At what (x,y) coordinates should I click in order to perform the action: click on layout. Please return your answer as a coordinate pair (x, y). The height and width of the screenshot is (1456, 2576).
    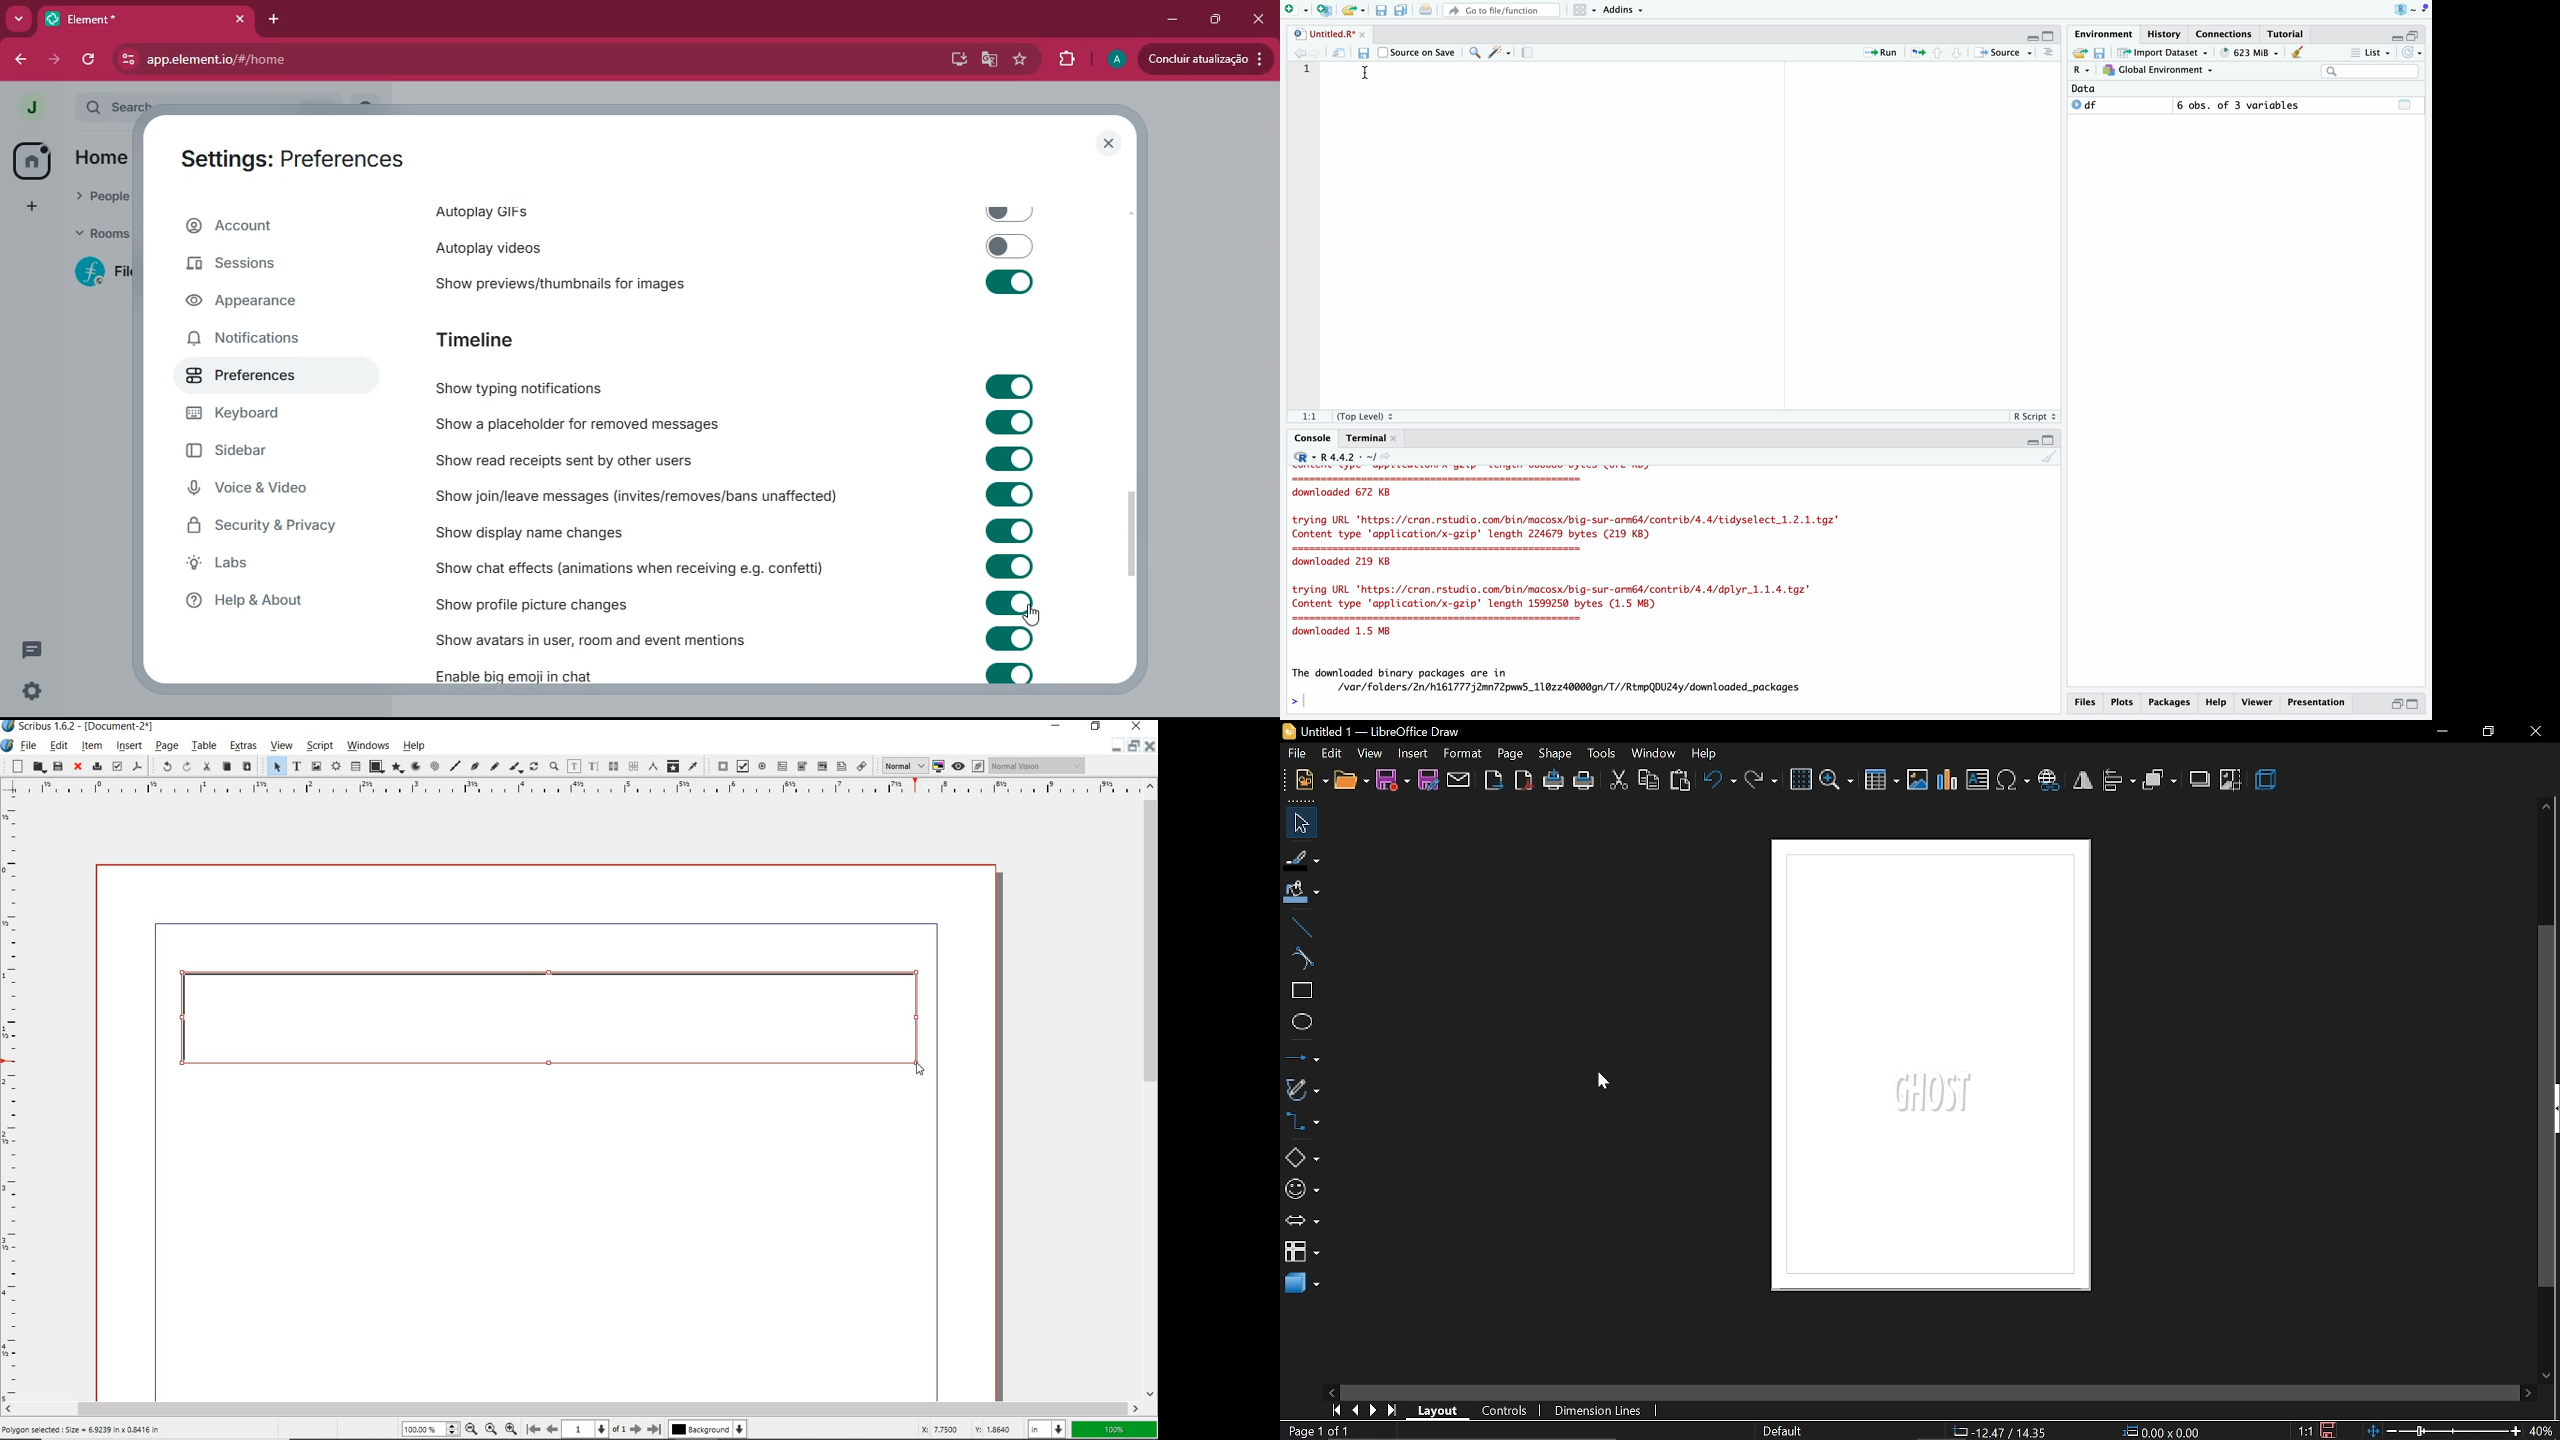
    Looking at the image, I should click on (1436, 1410).